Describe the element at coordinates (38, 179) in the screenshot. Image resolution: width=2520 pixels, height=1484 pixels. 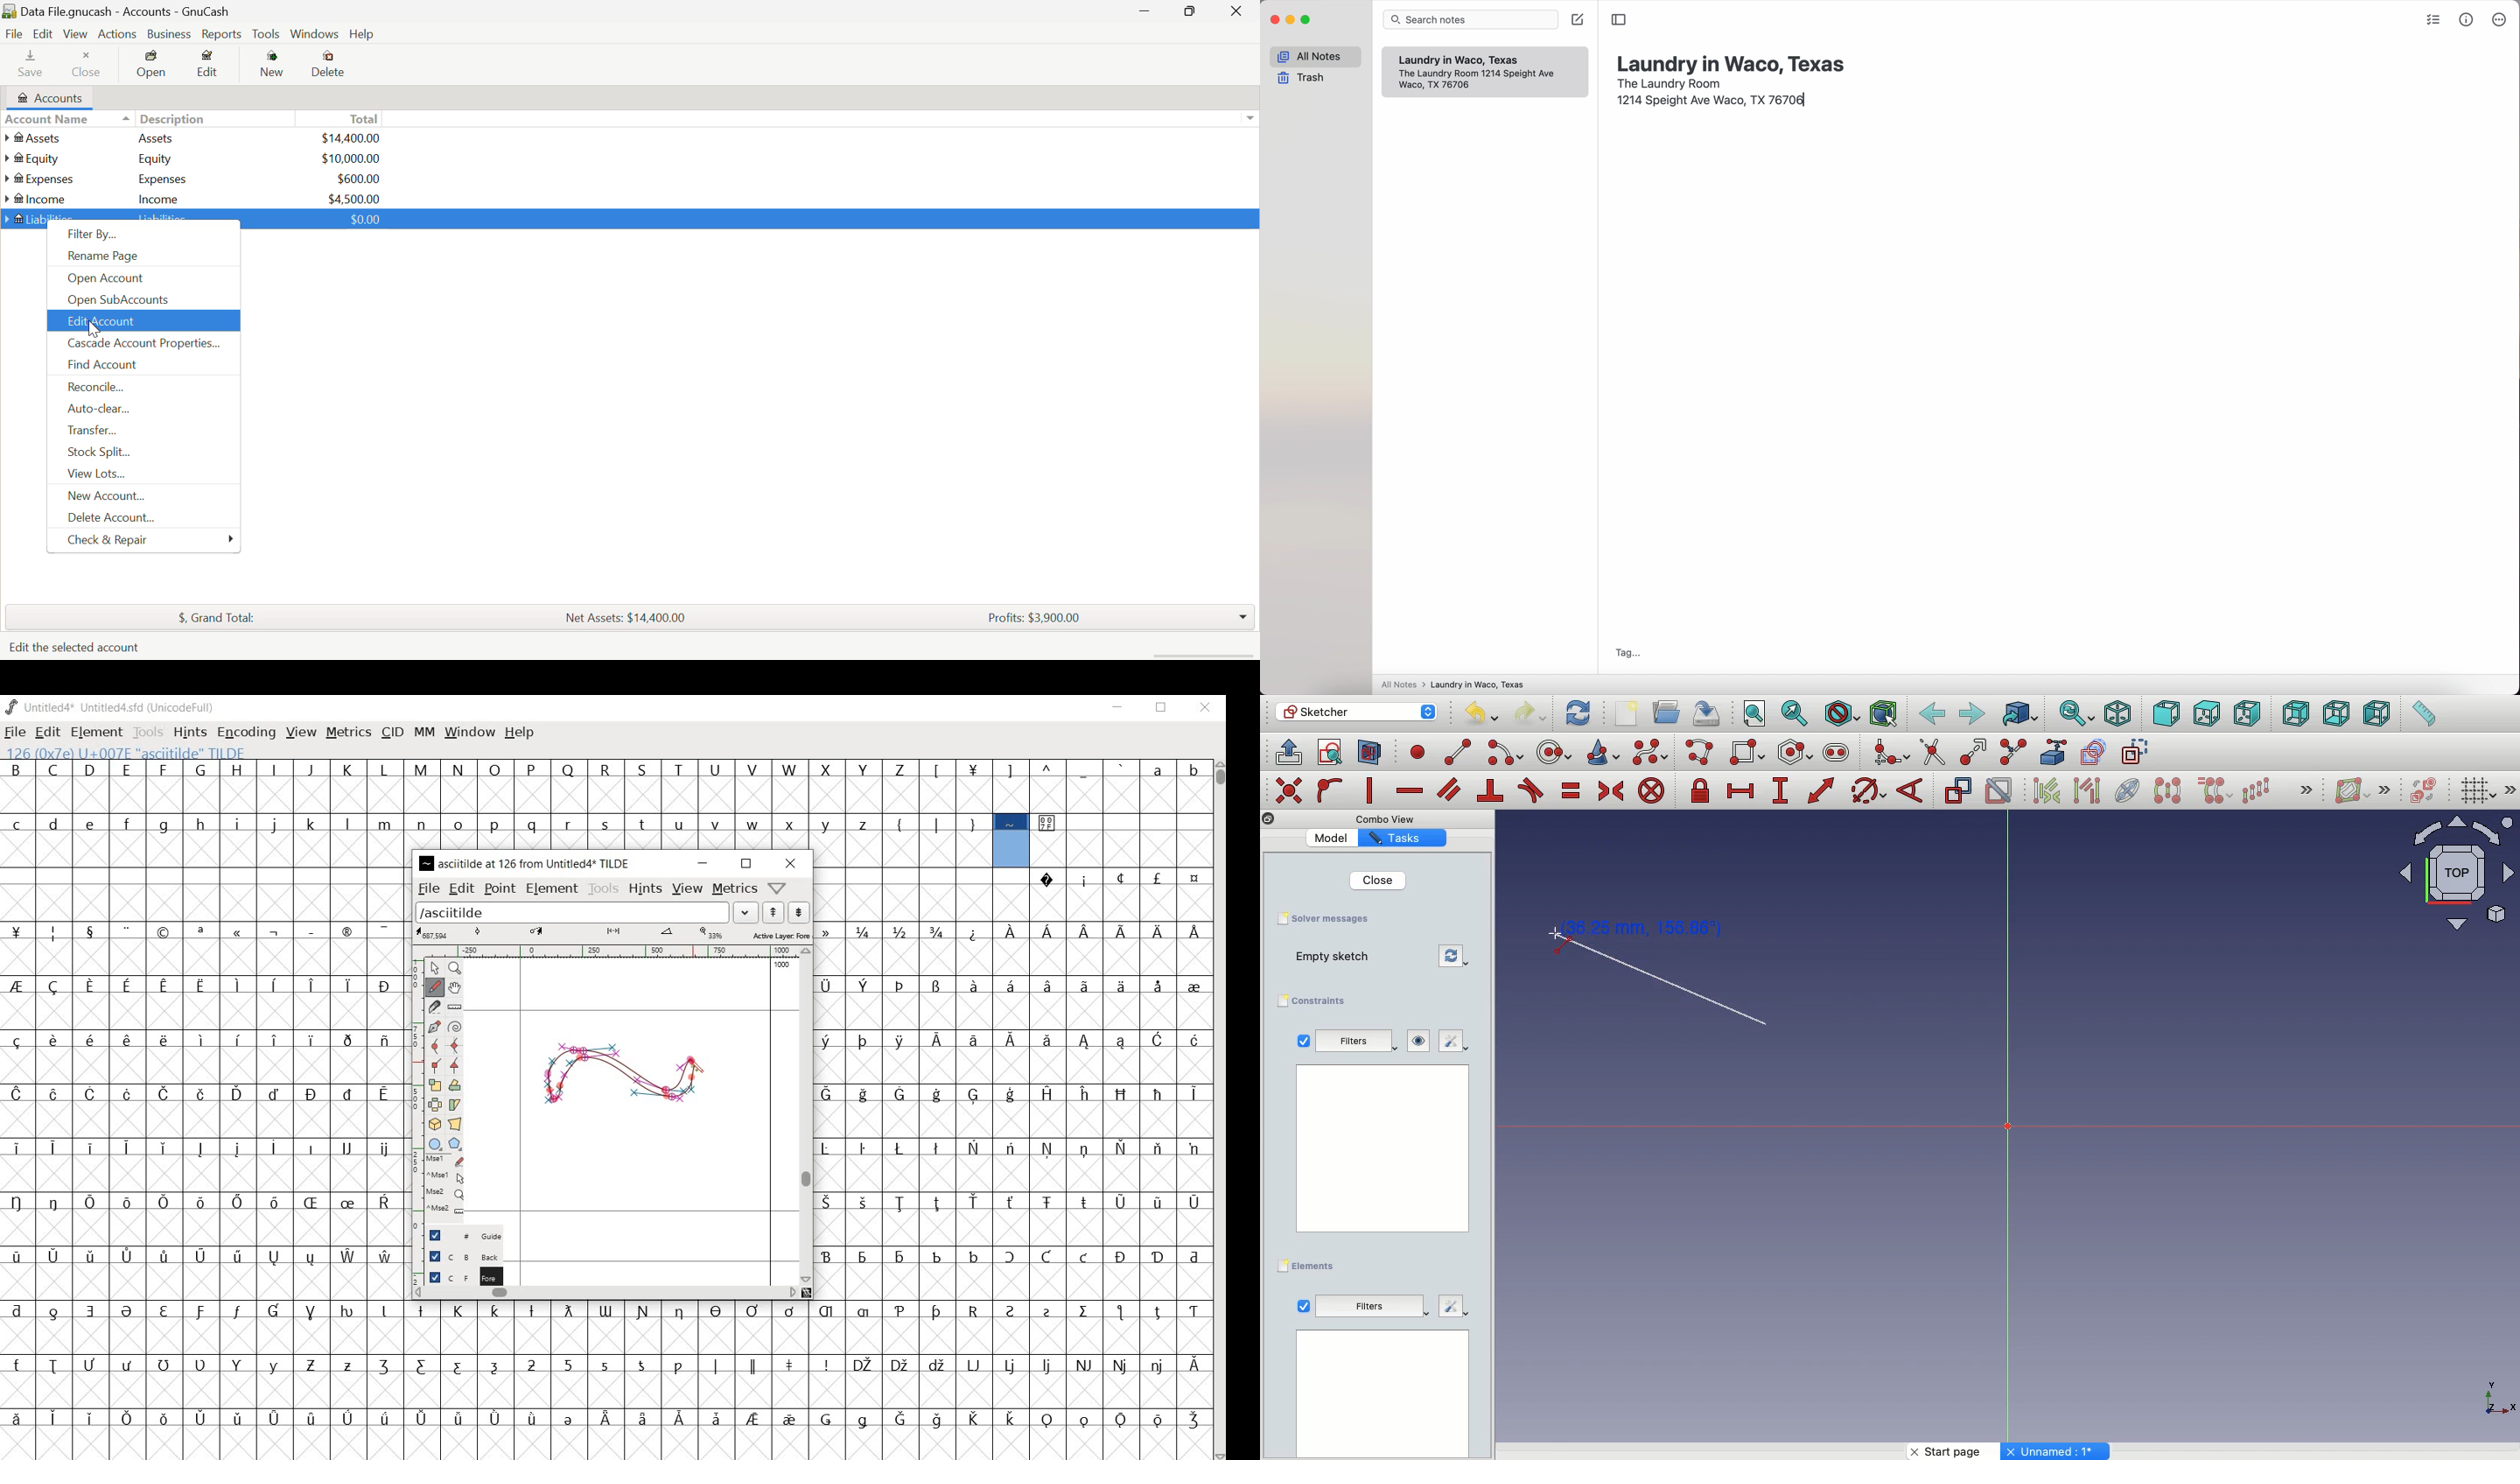
I see `Expenses Account` at that location.